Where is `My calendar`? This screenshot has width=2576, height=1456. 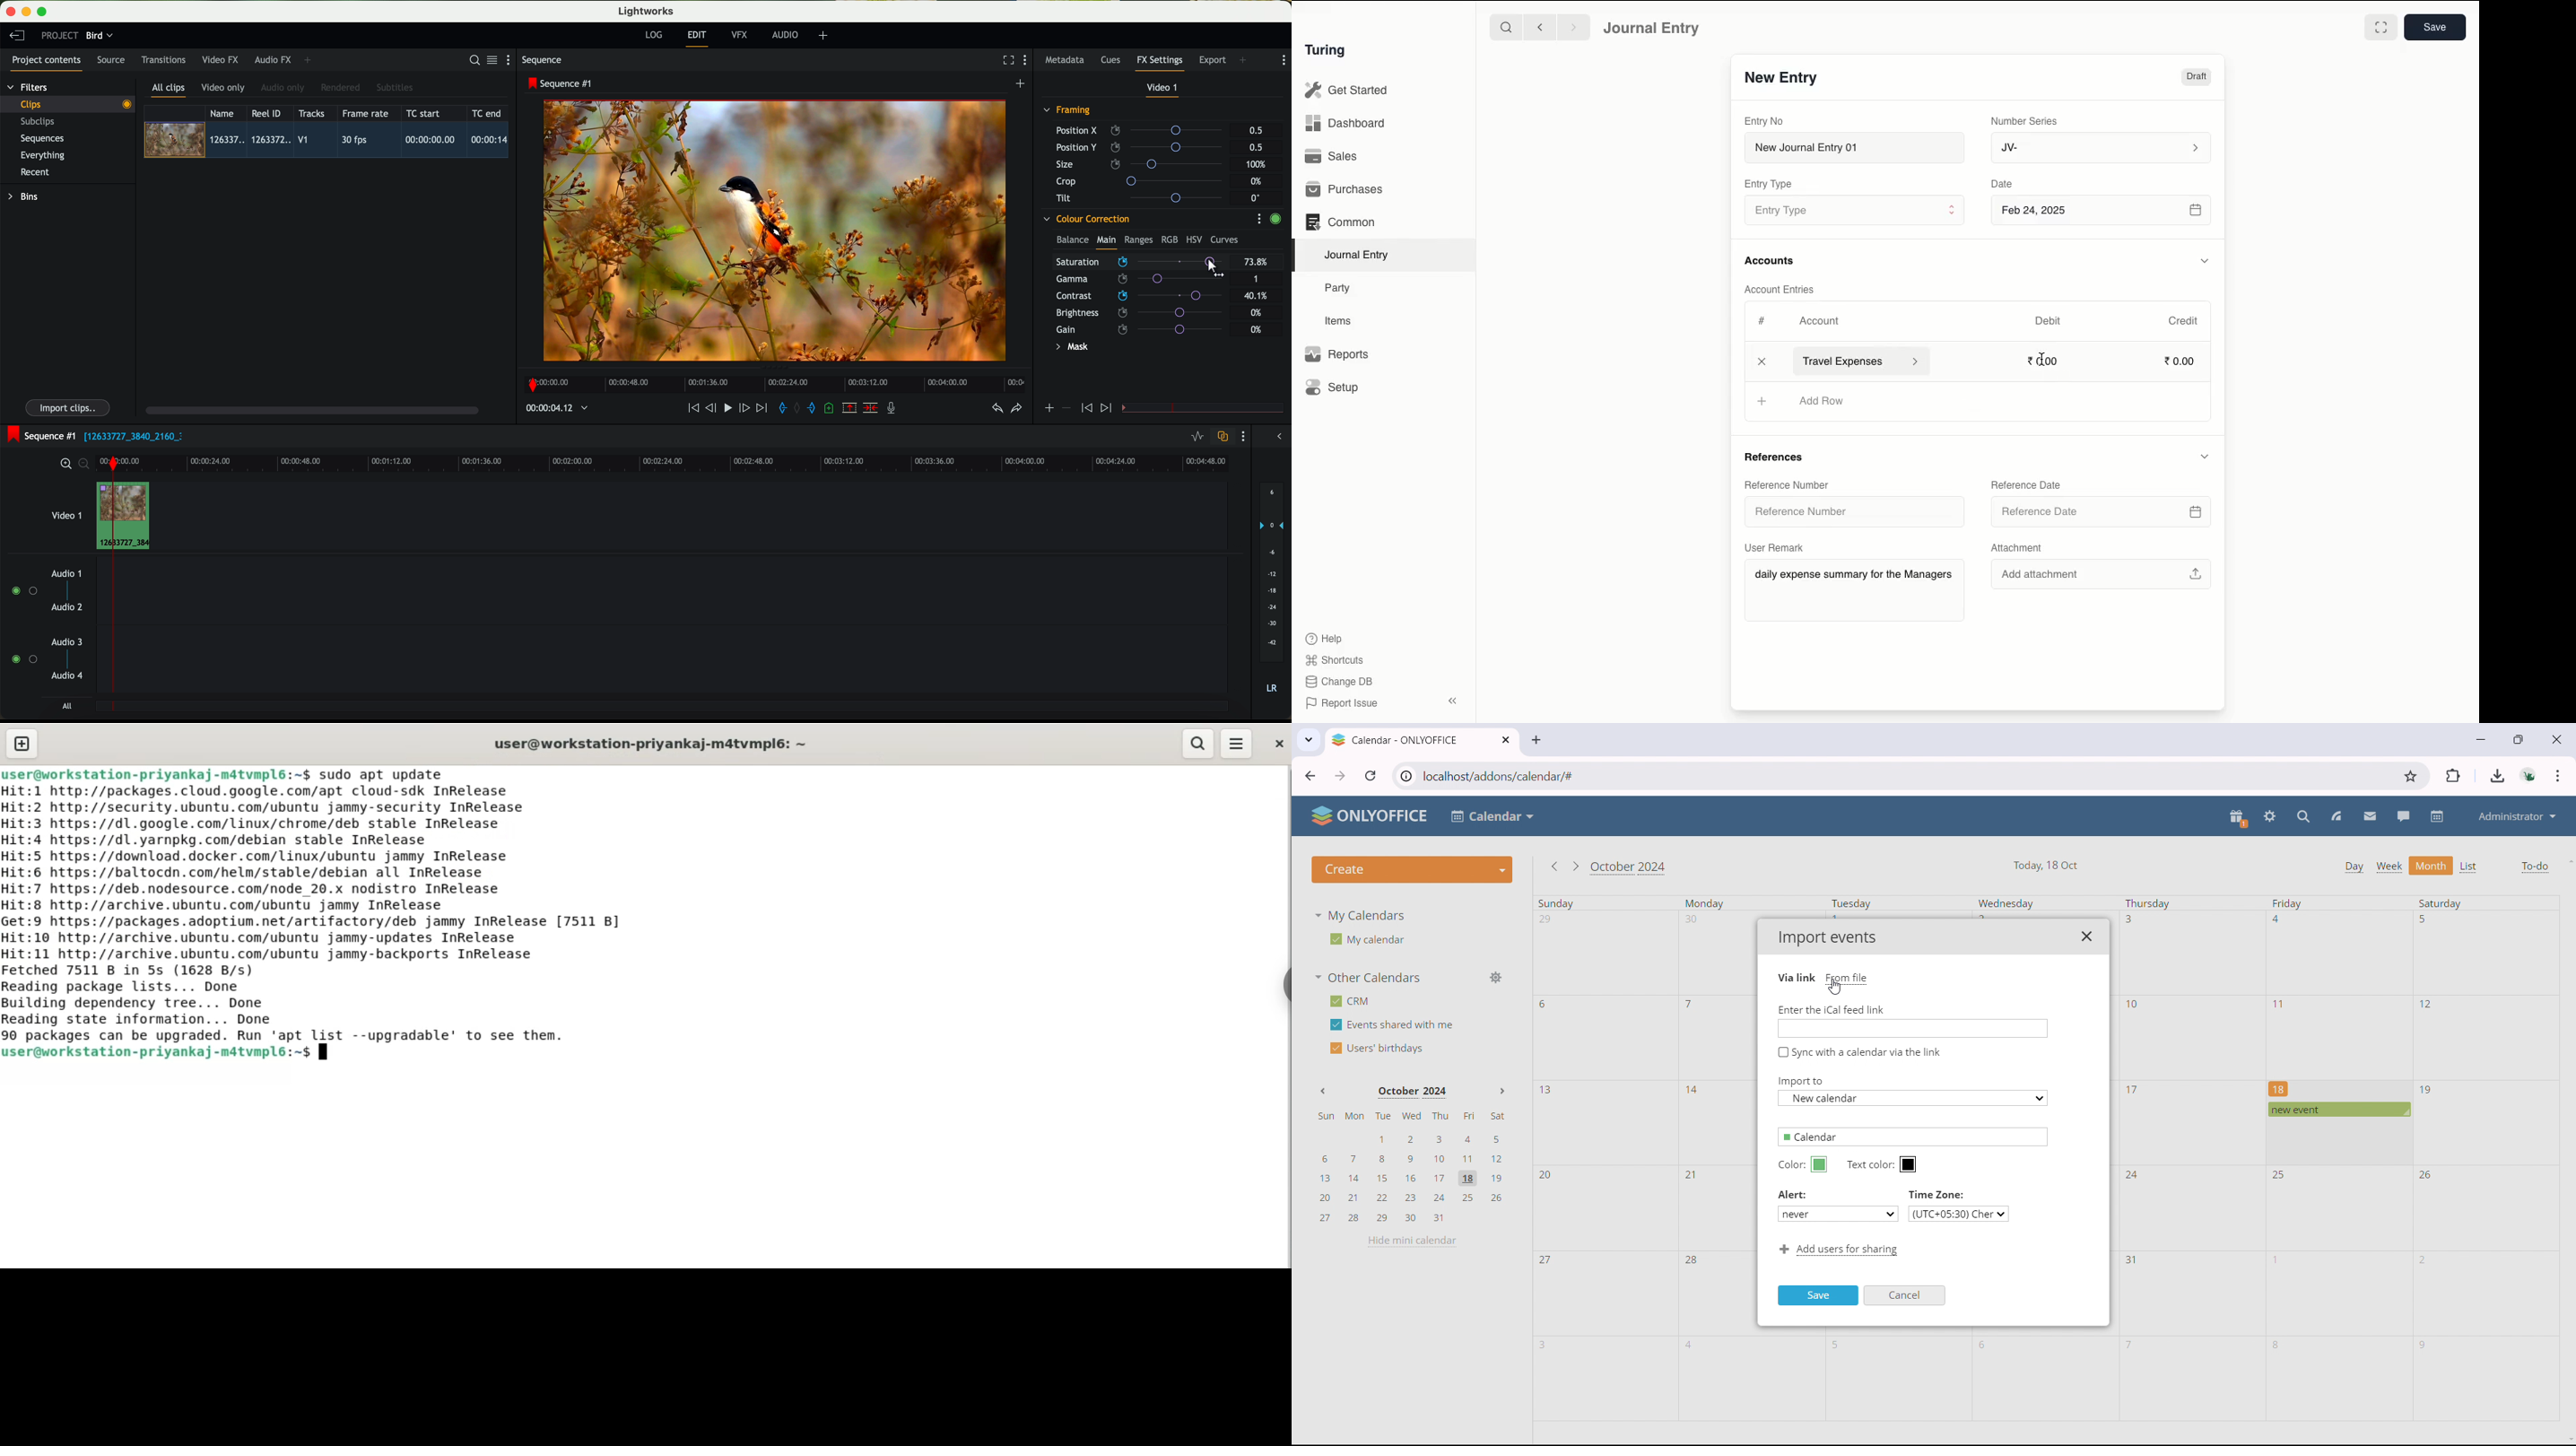 My calendar is located at coordinates (1369, 941).